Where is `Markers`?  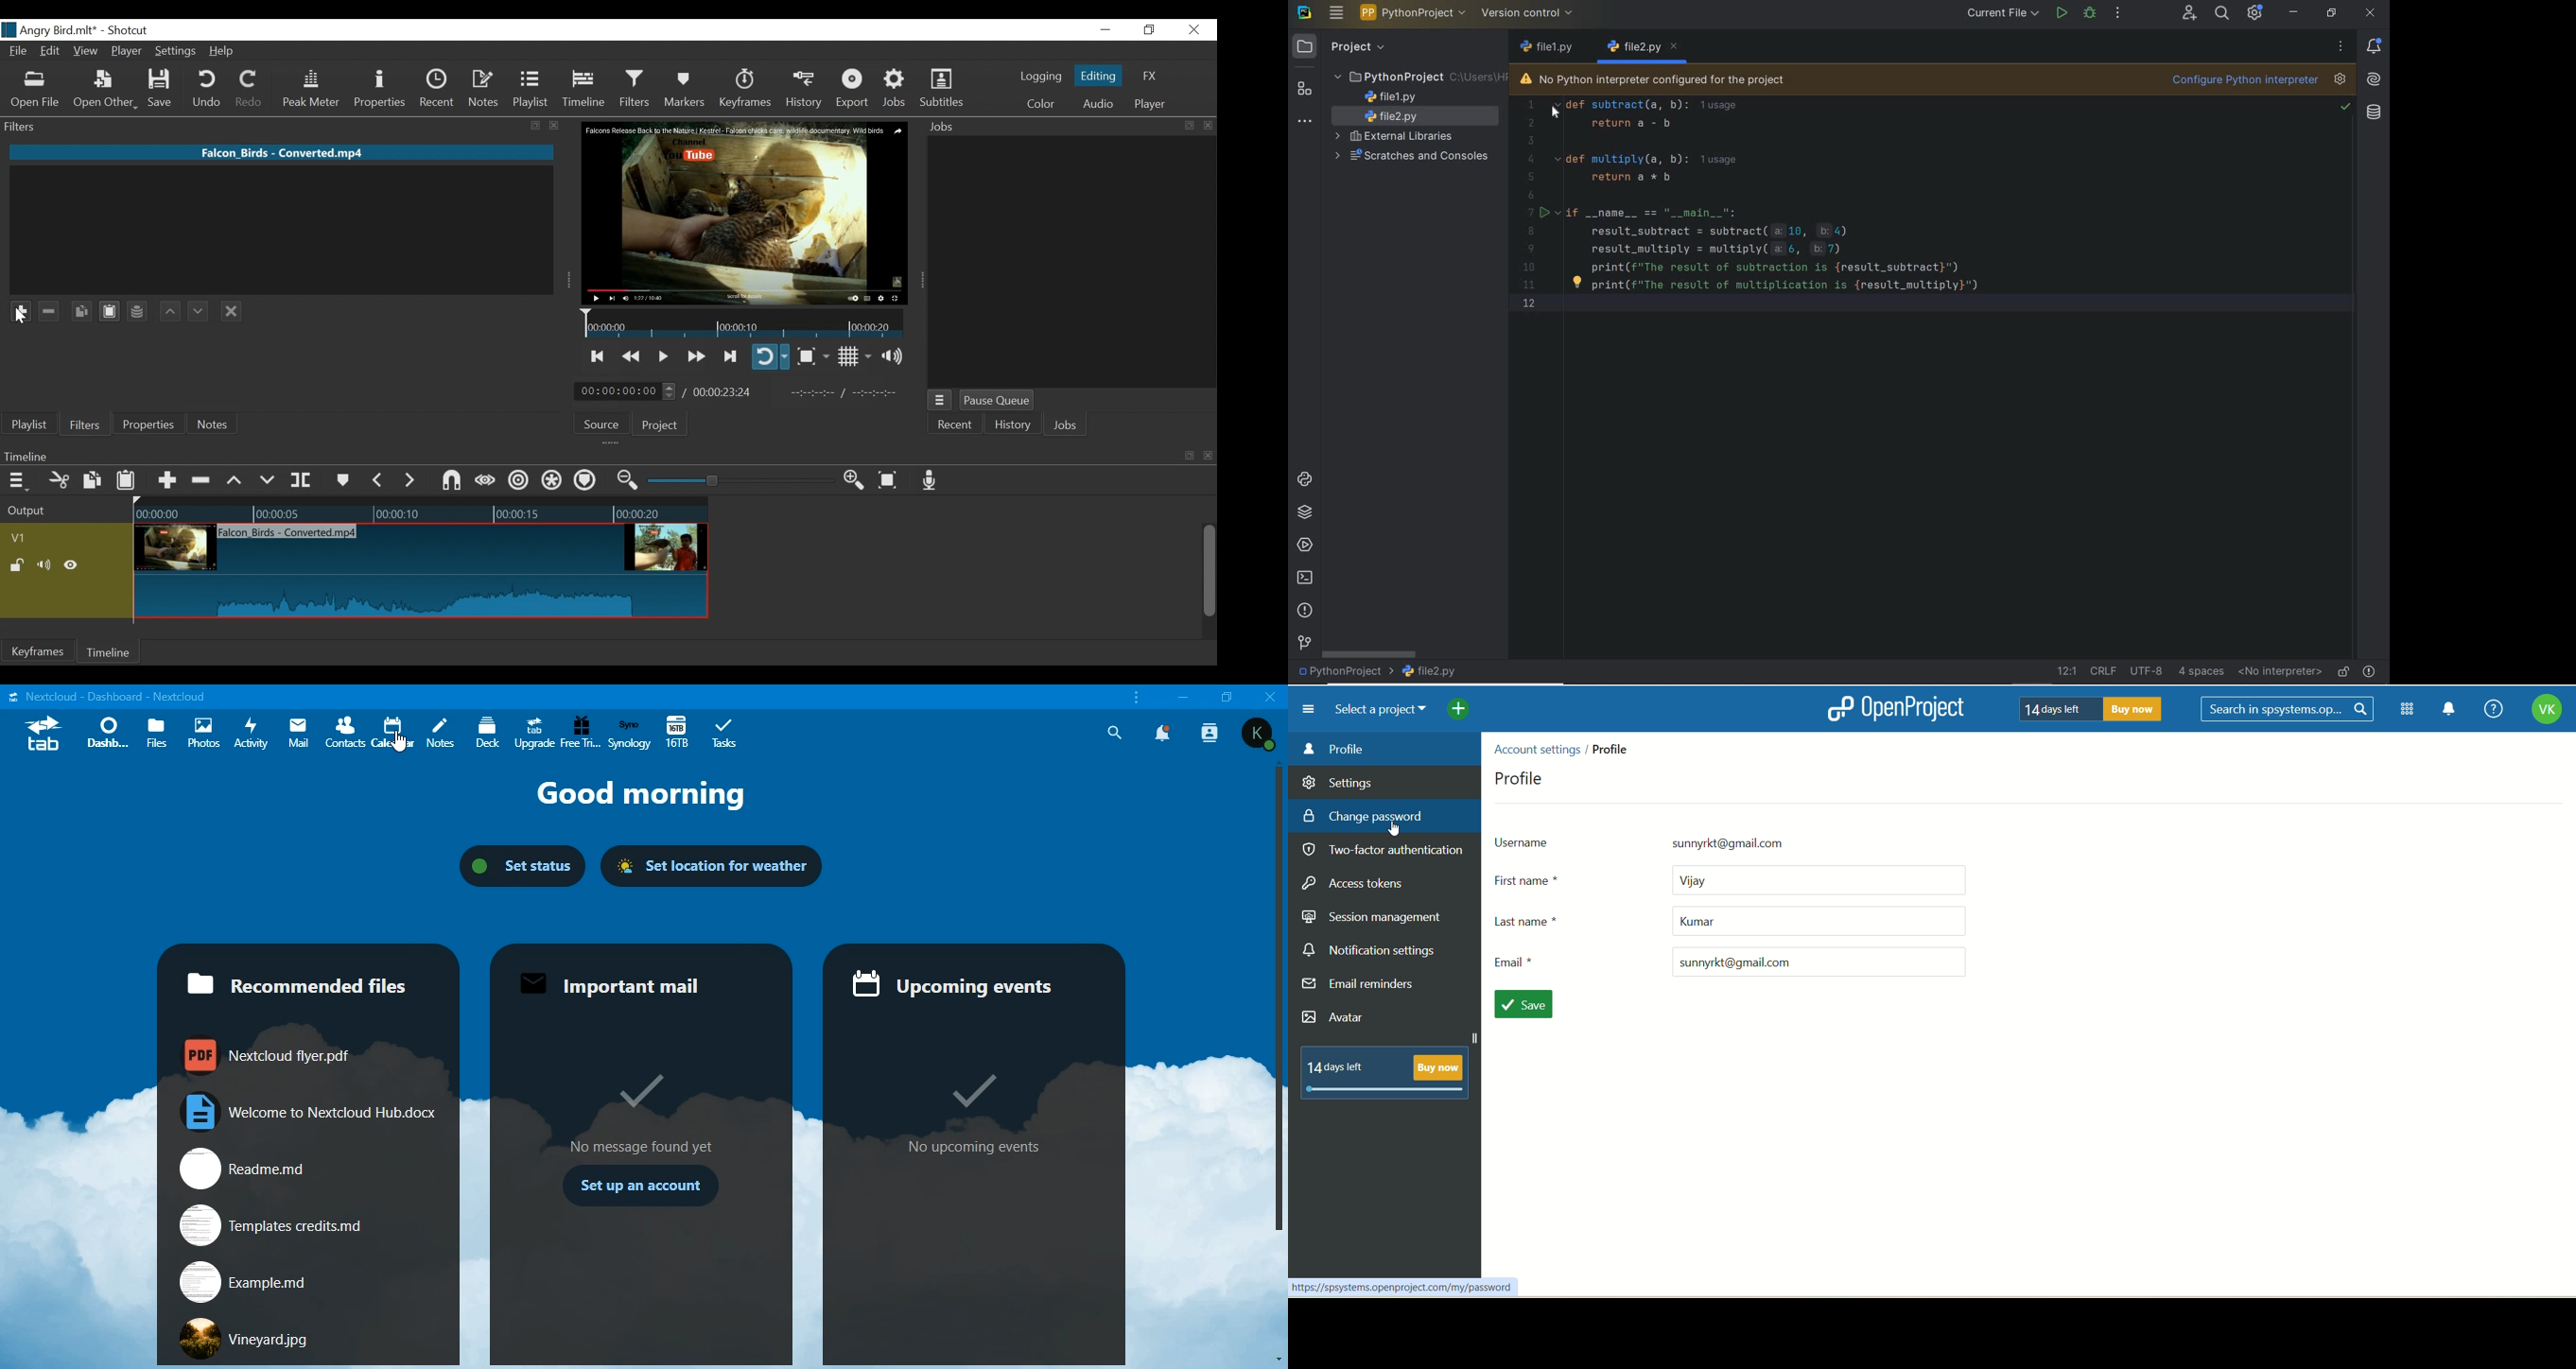 Markers is located at coordinates (684, 89).